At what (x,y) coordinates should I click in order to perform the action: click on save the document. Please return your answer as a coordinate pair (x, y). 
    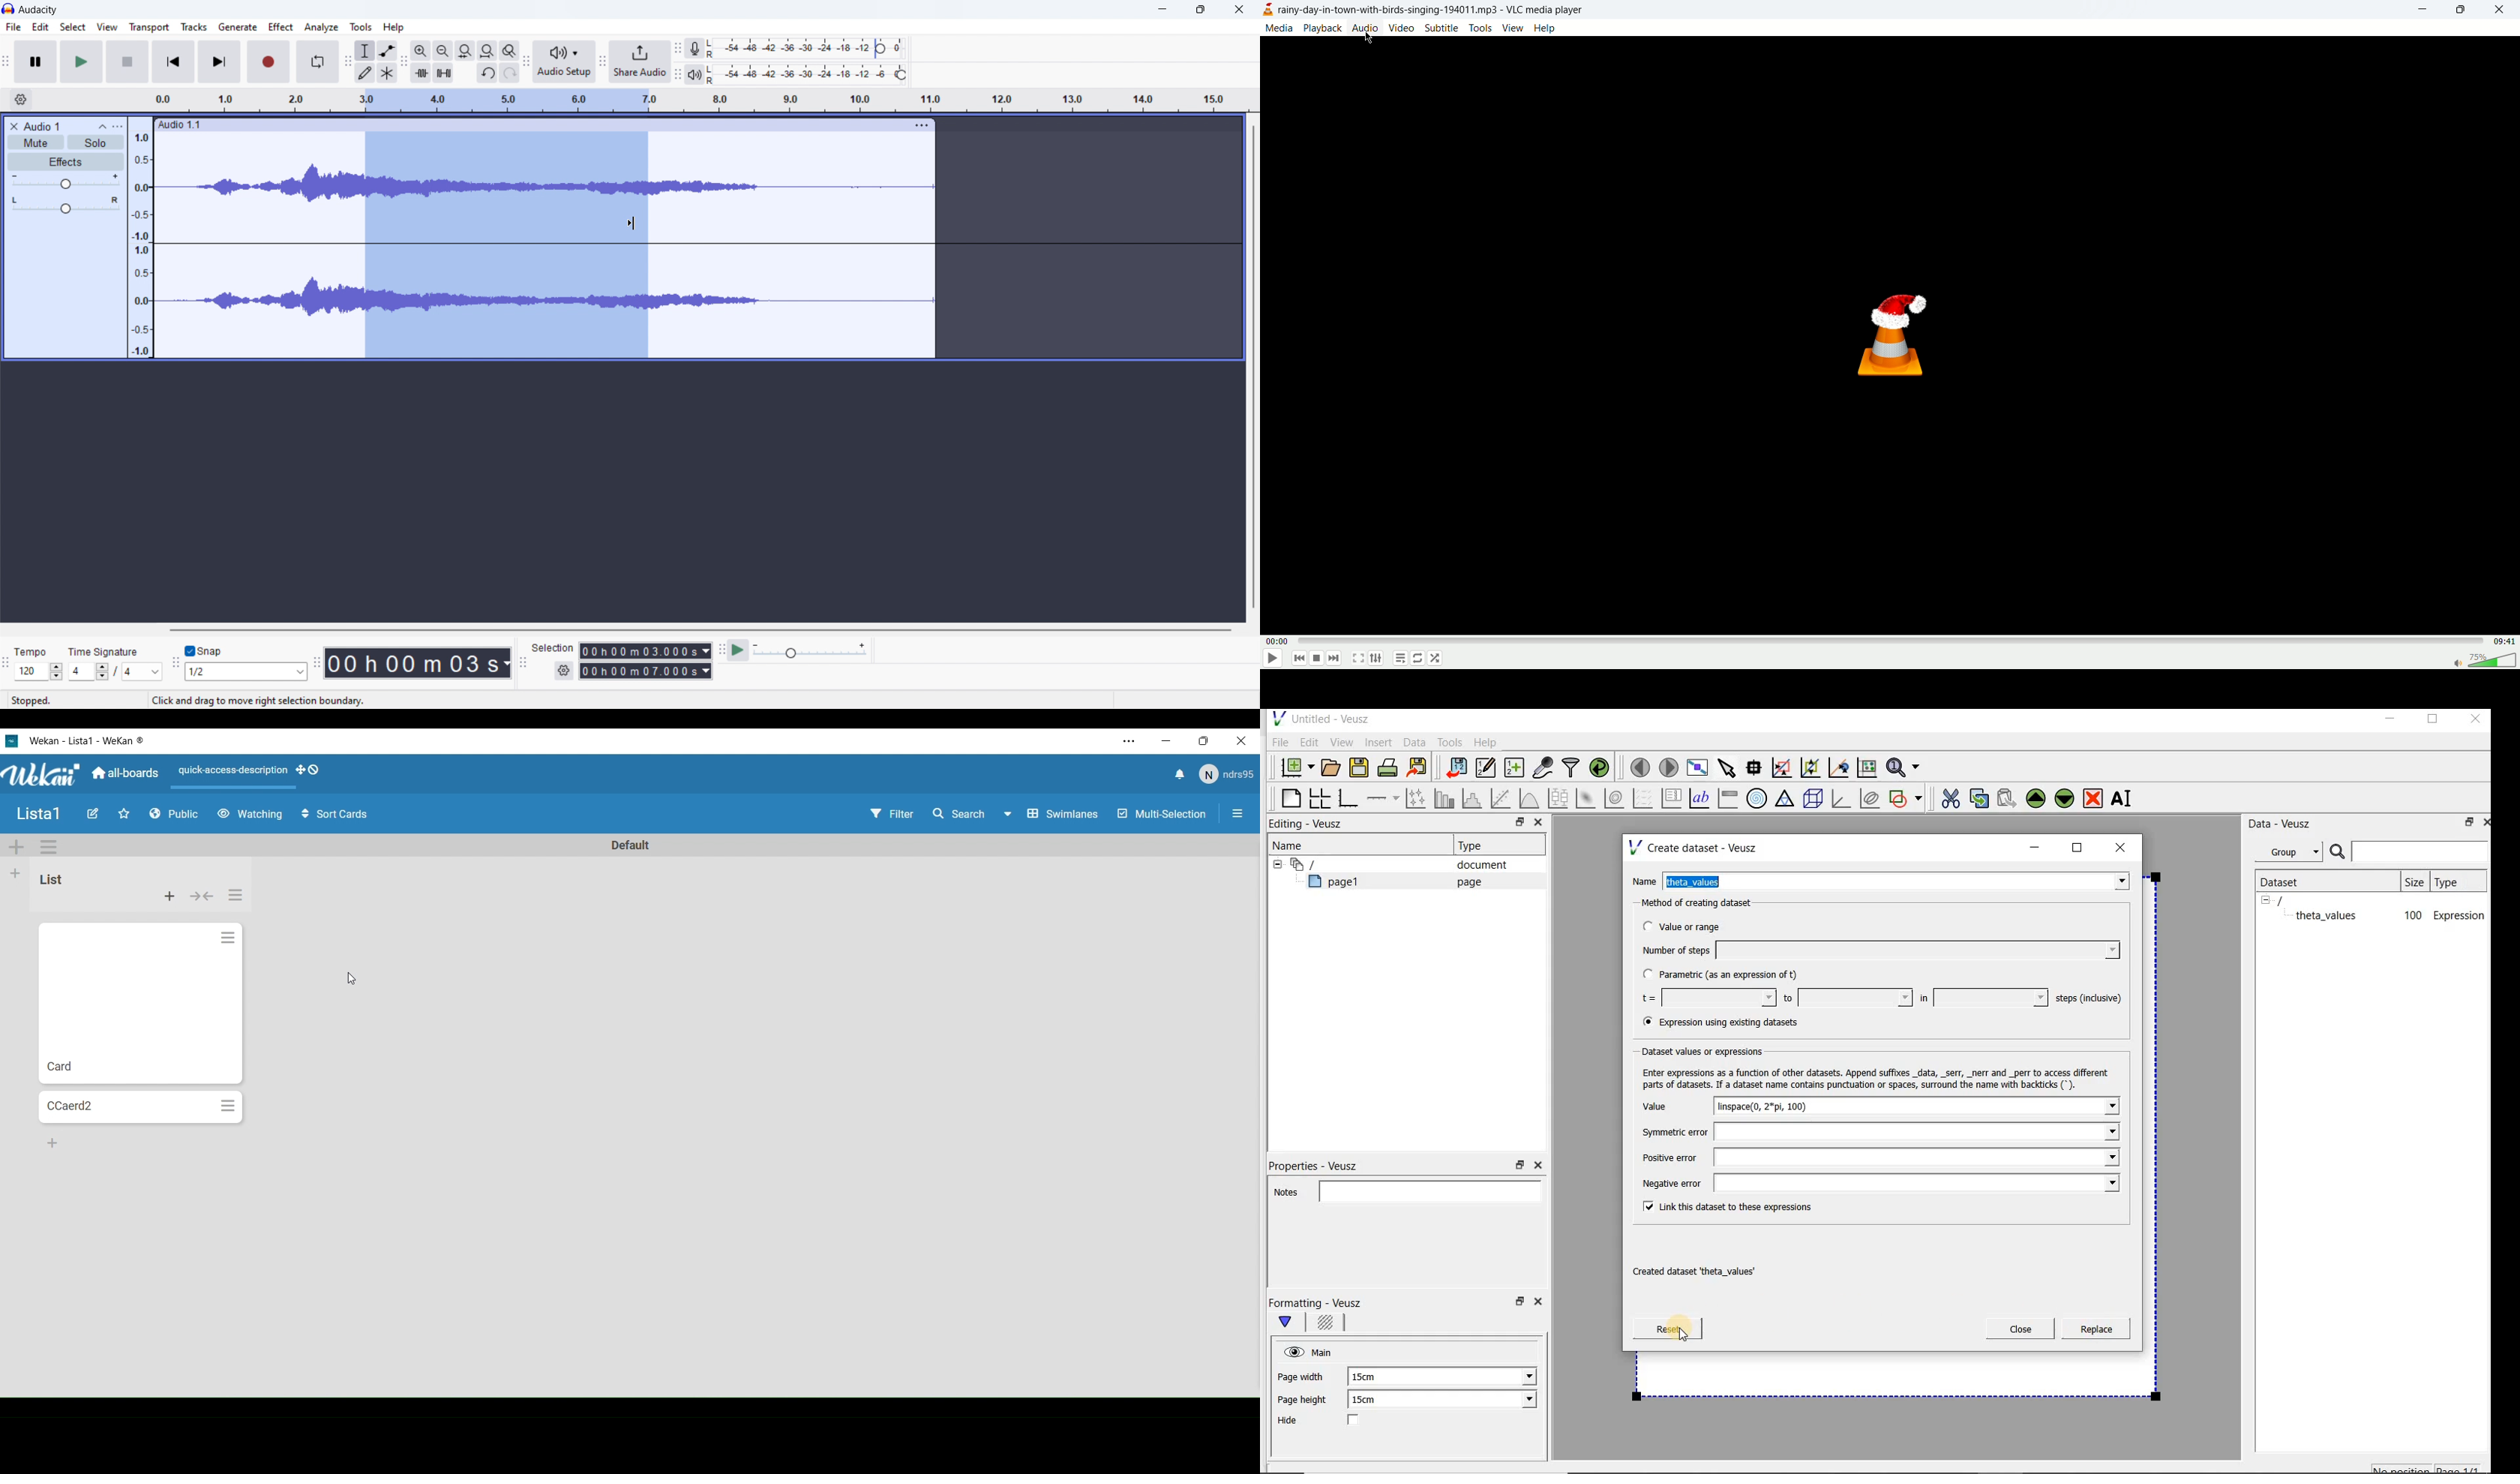
    Looking at the image, I should click on (1363, 768).